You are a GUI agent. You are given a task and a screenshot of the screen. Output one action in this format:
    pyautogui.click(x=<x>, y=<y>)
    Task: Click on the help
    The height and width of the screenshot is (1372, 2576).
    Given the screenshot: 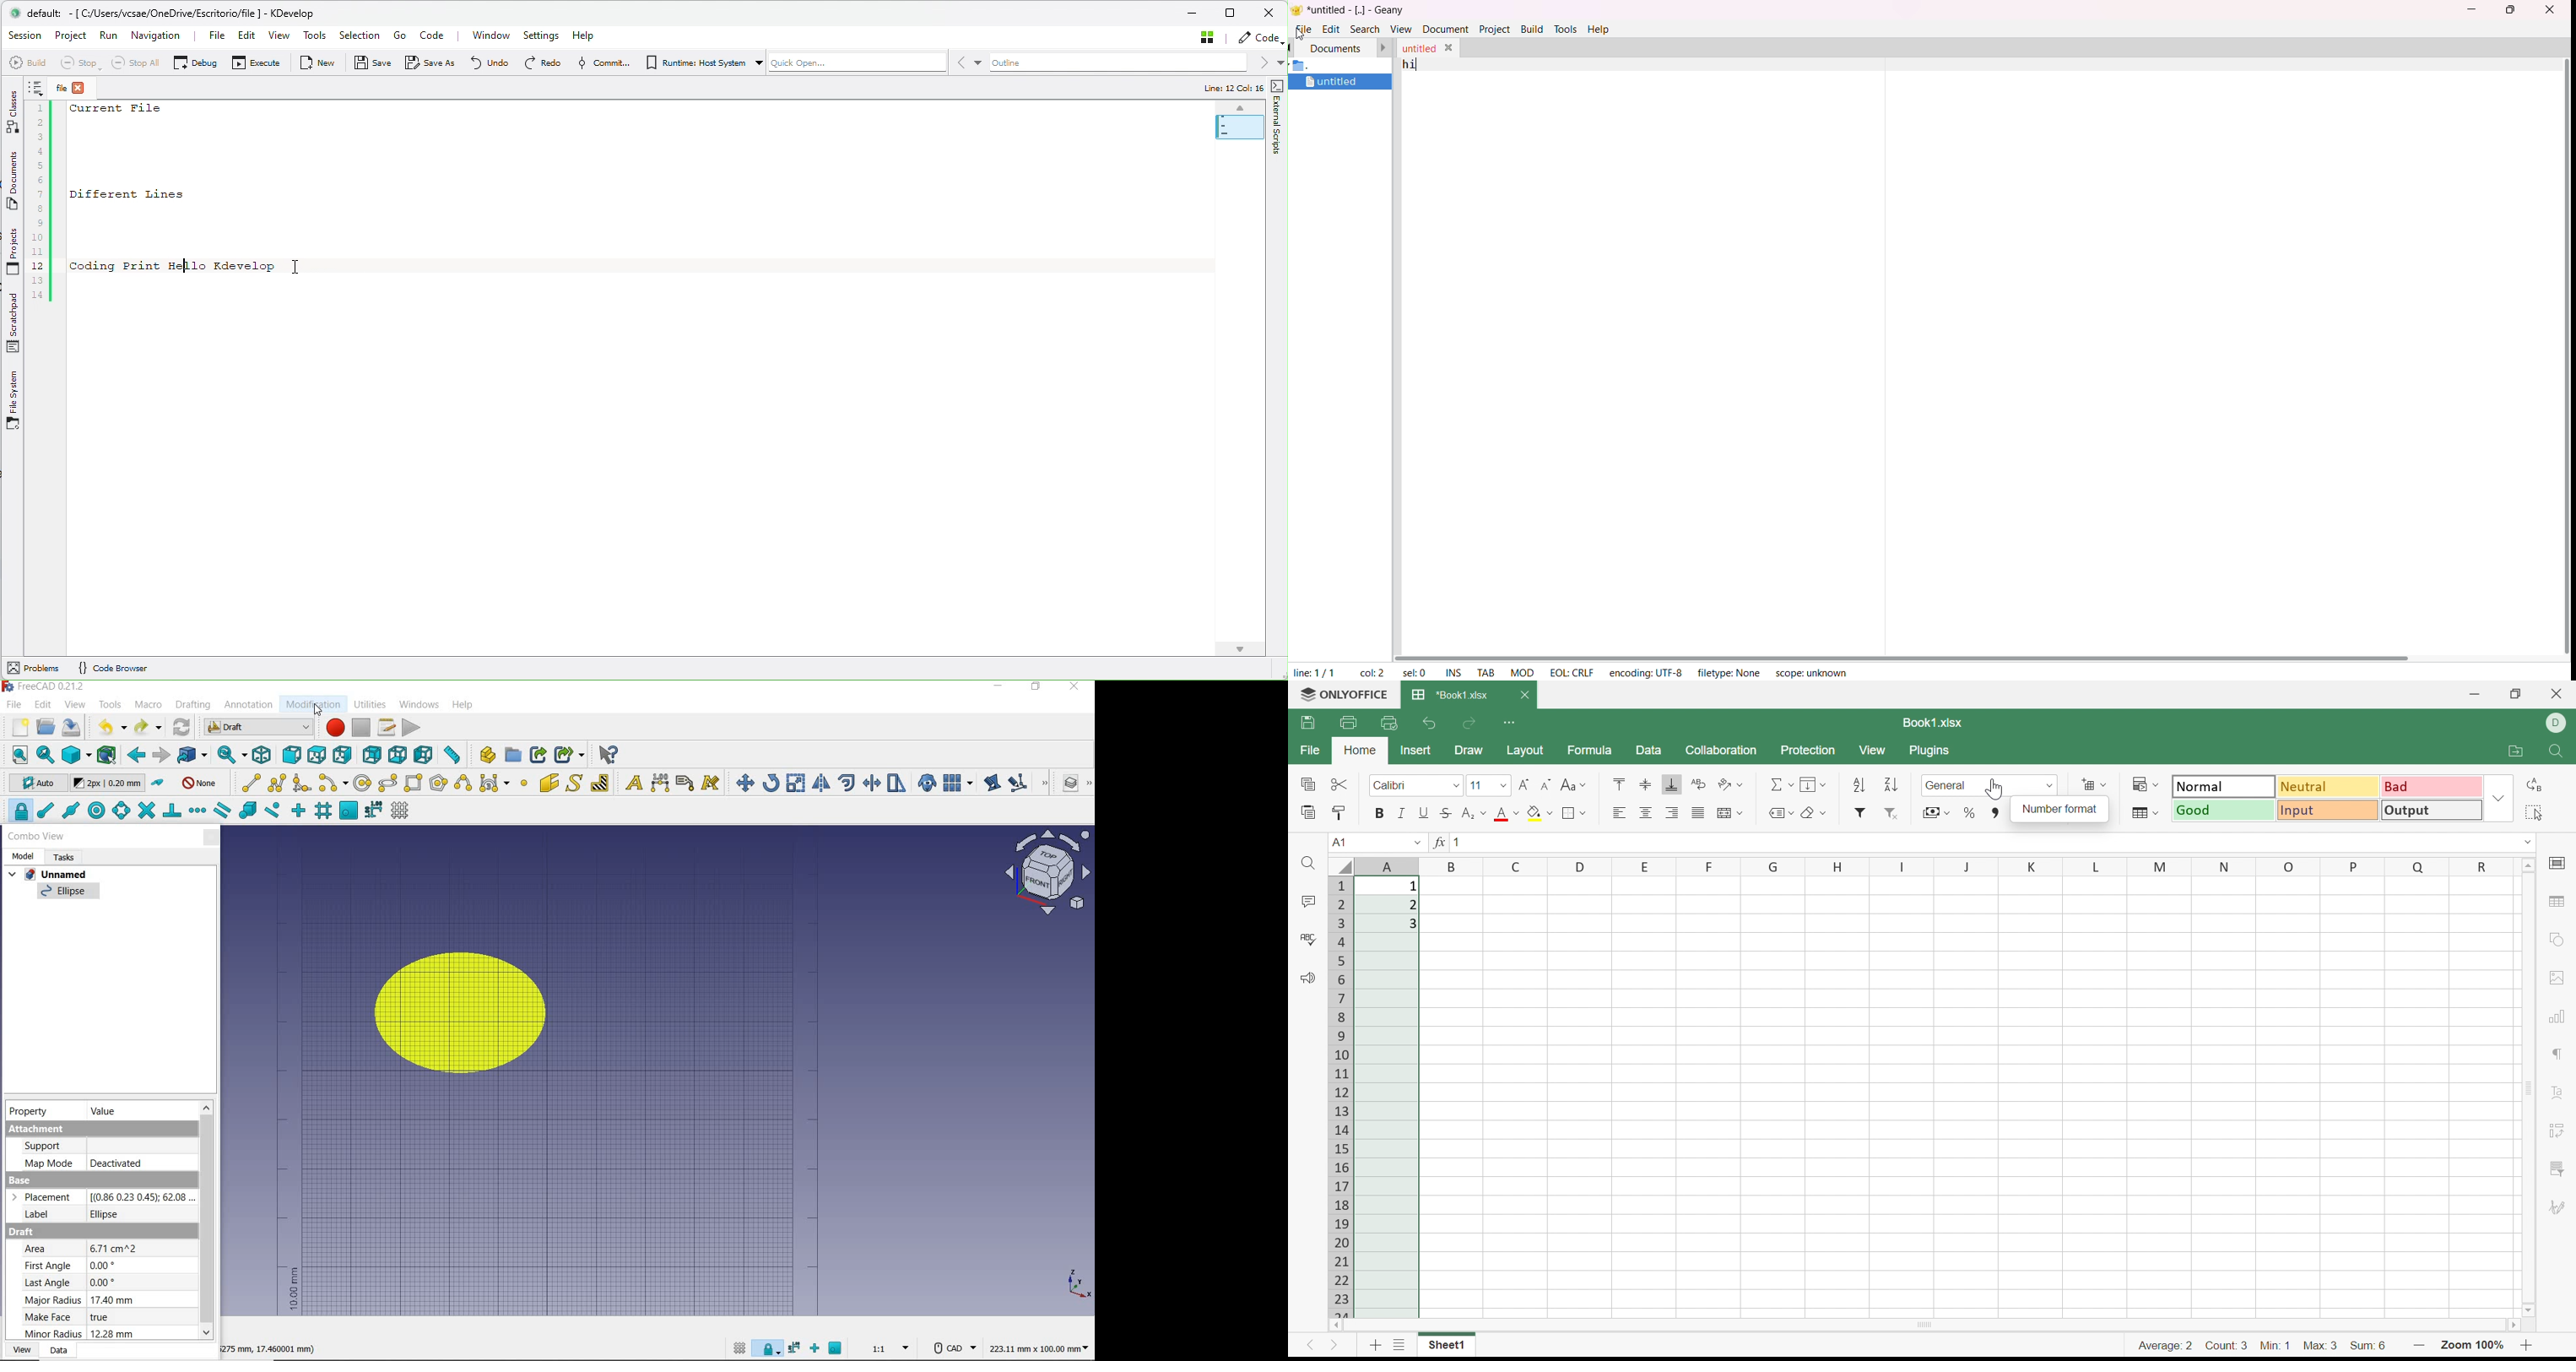 What is the action you would take?
    pyautogui.click(x=464, y=706)
    